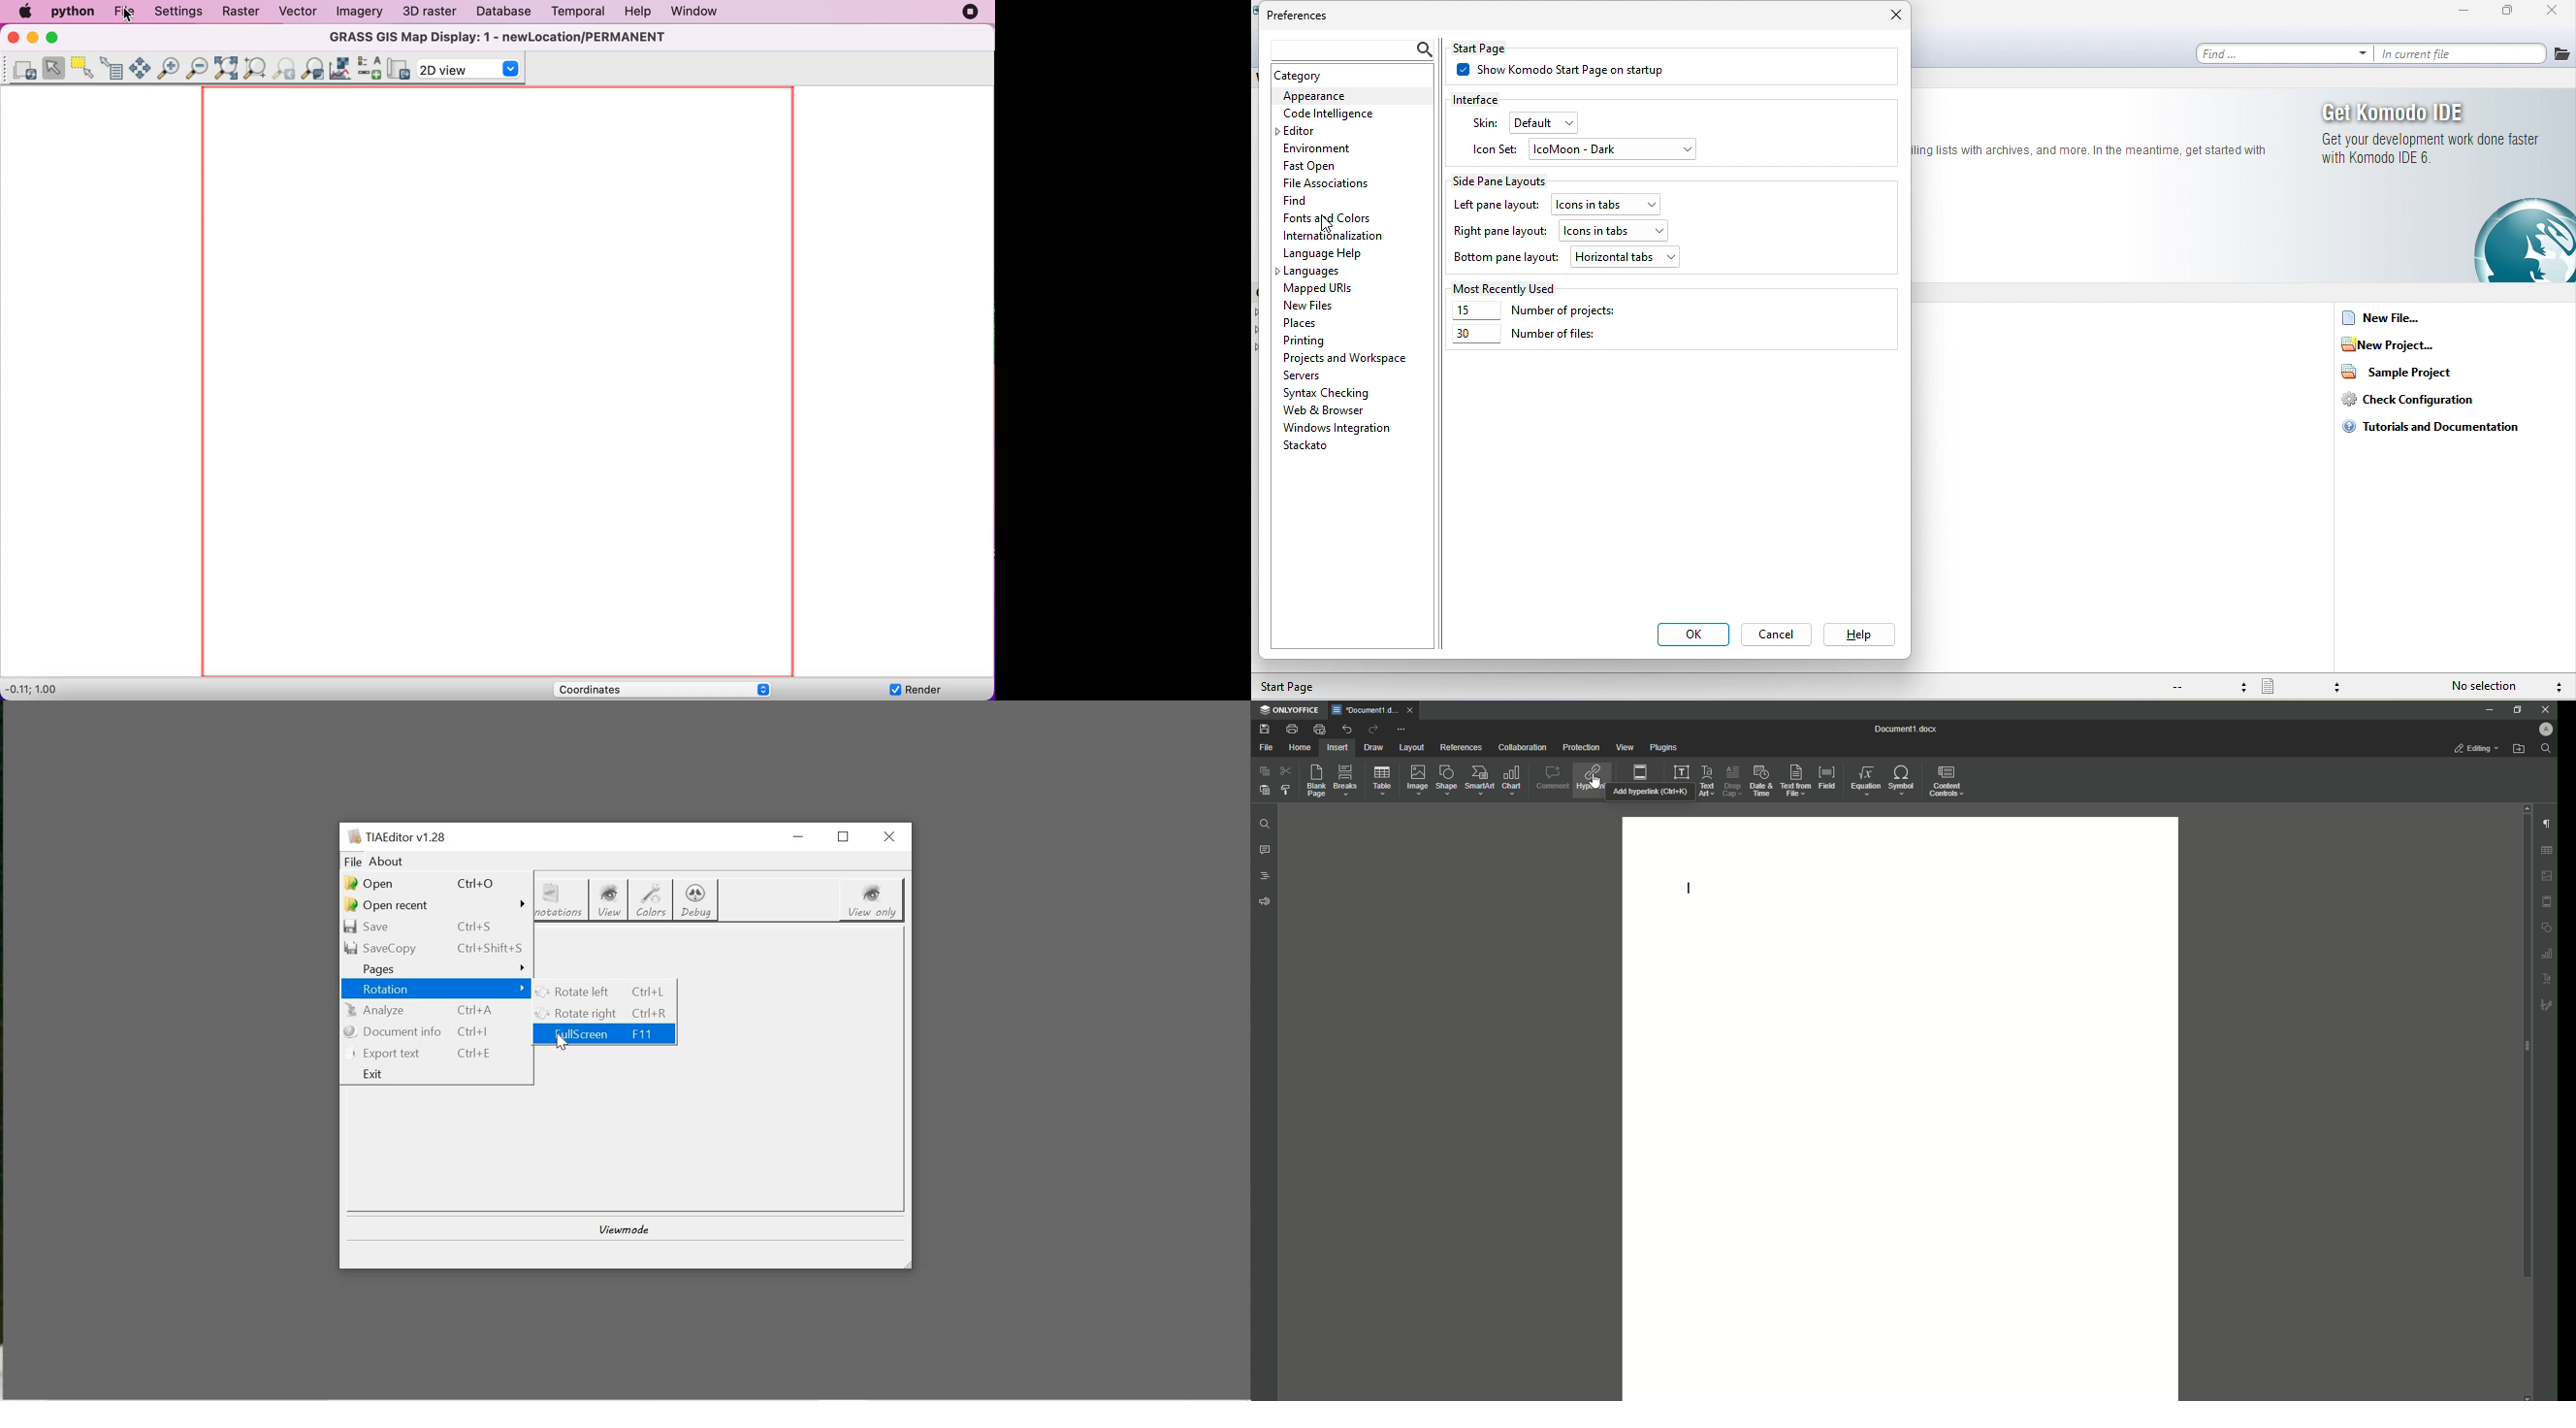 This screenshot has height=1428, width=2576. I want to click on file, so click(2562, 53).